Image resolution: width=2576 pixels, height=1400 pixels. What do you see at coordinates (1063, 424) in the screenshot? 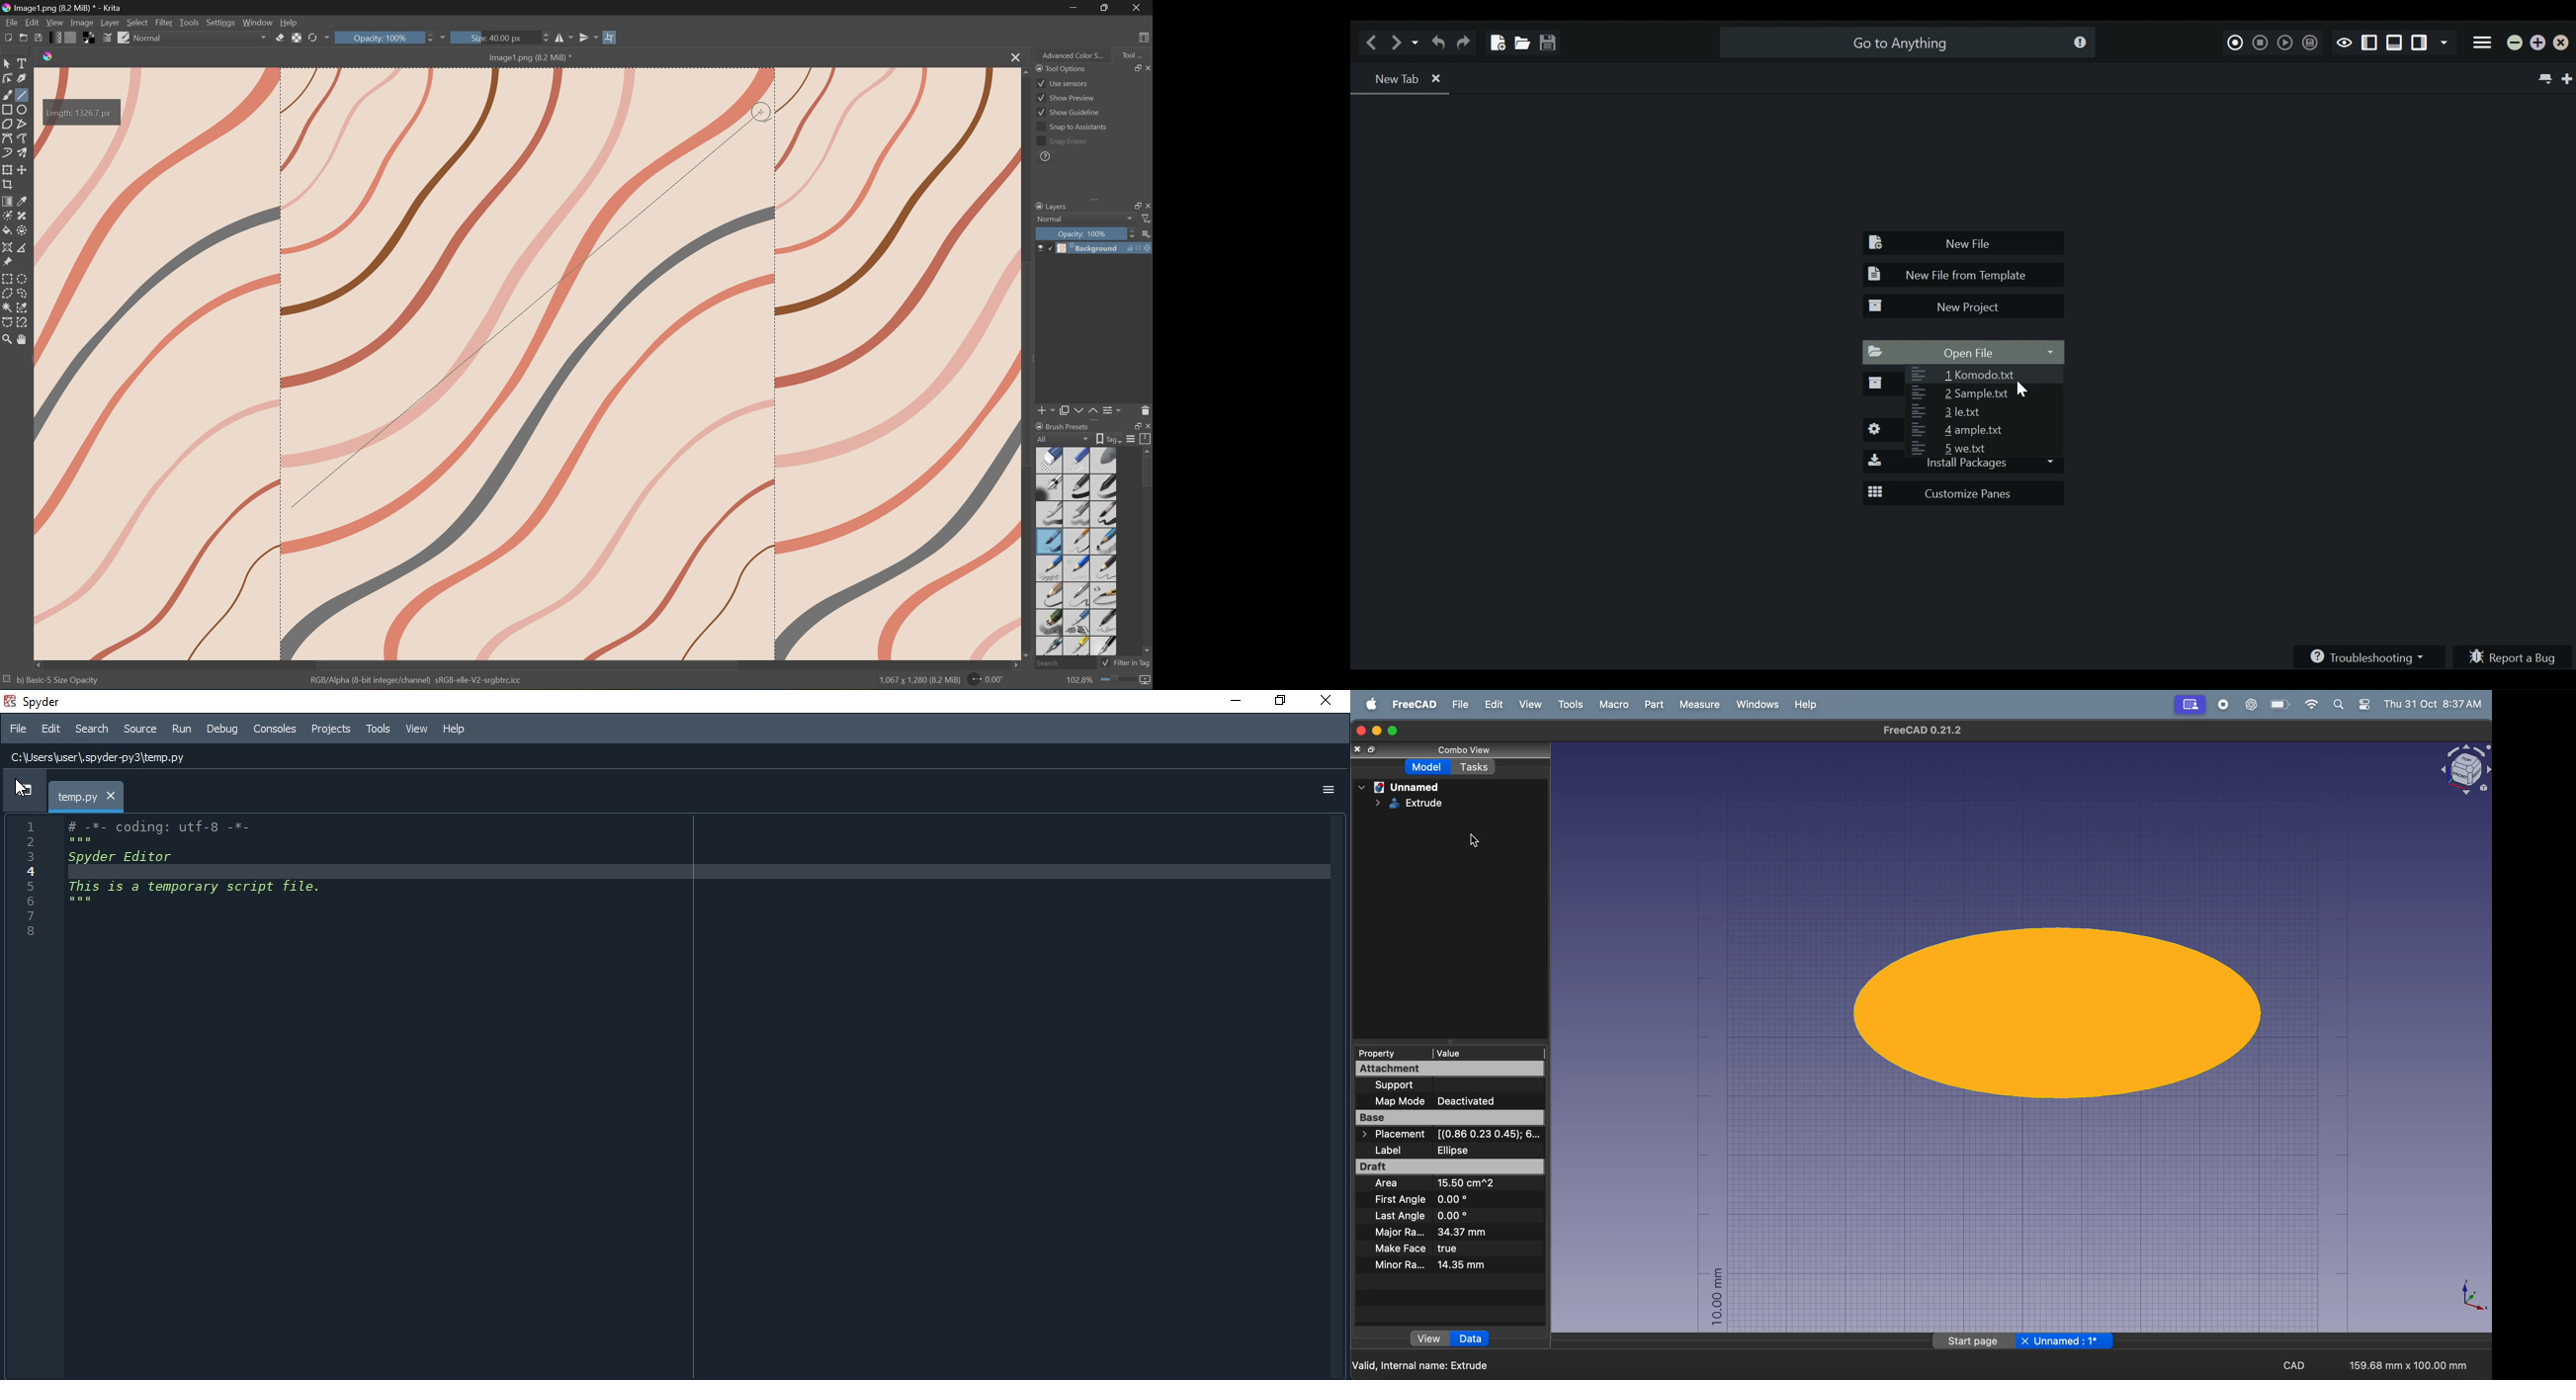
I see `Brush Preset` at bounding box center [1063, 424].